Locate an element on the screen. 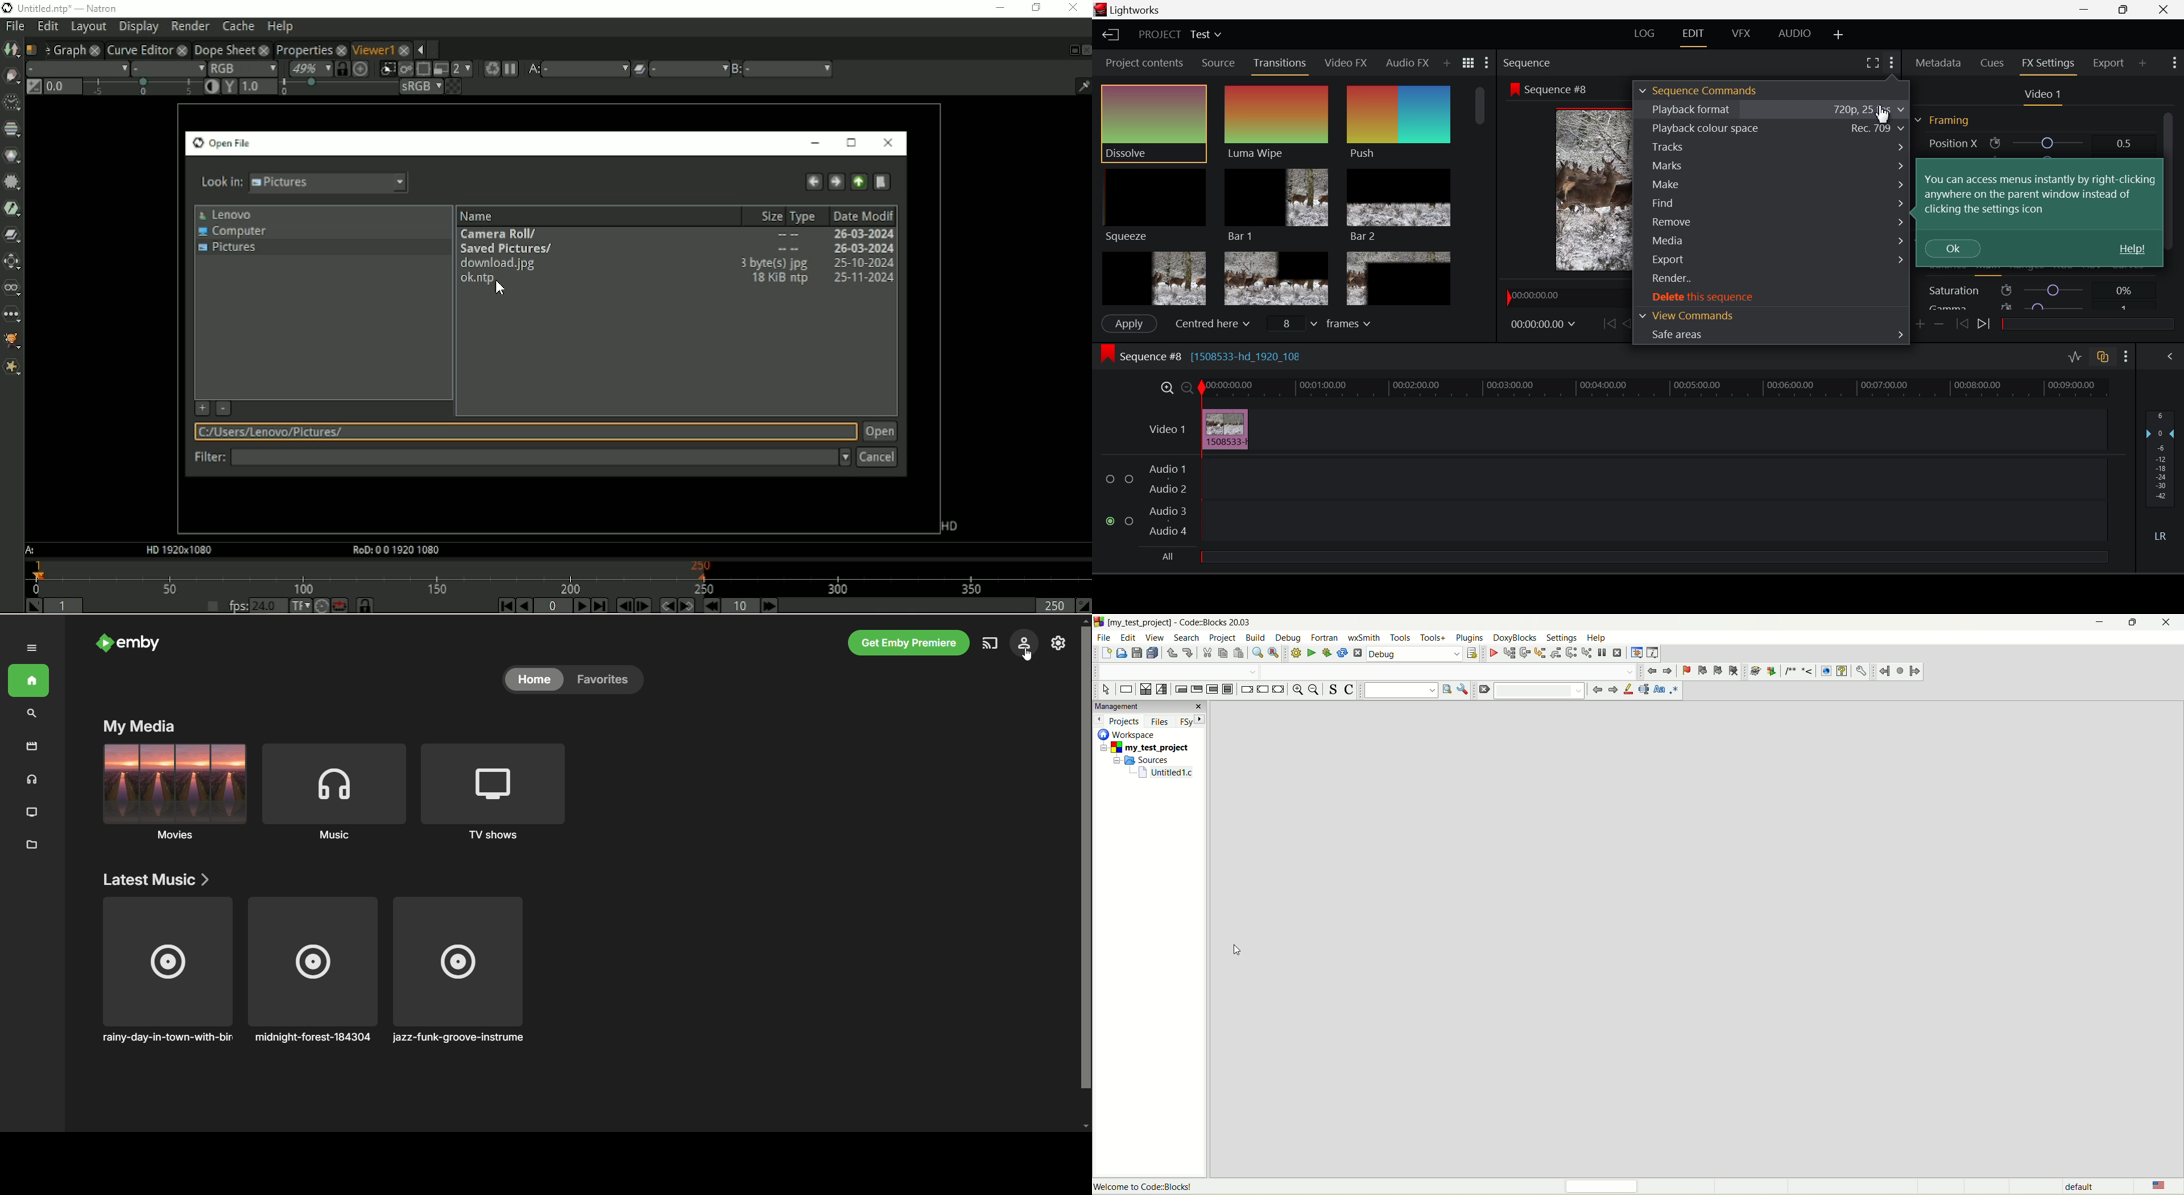 The width and height of the screenshot is (2184, 1204). First frame is located at coordinates (503, 605).